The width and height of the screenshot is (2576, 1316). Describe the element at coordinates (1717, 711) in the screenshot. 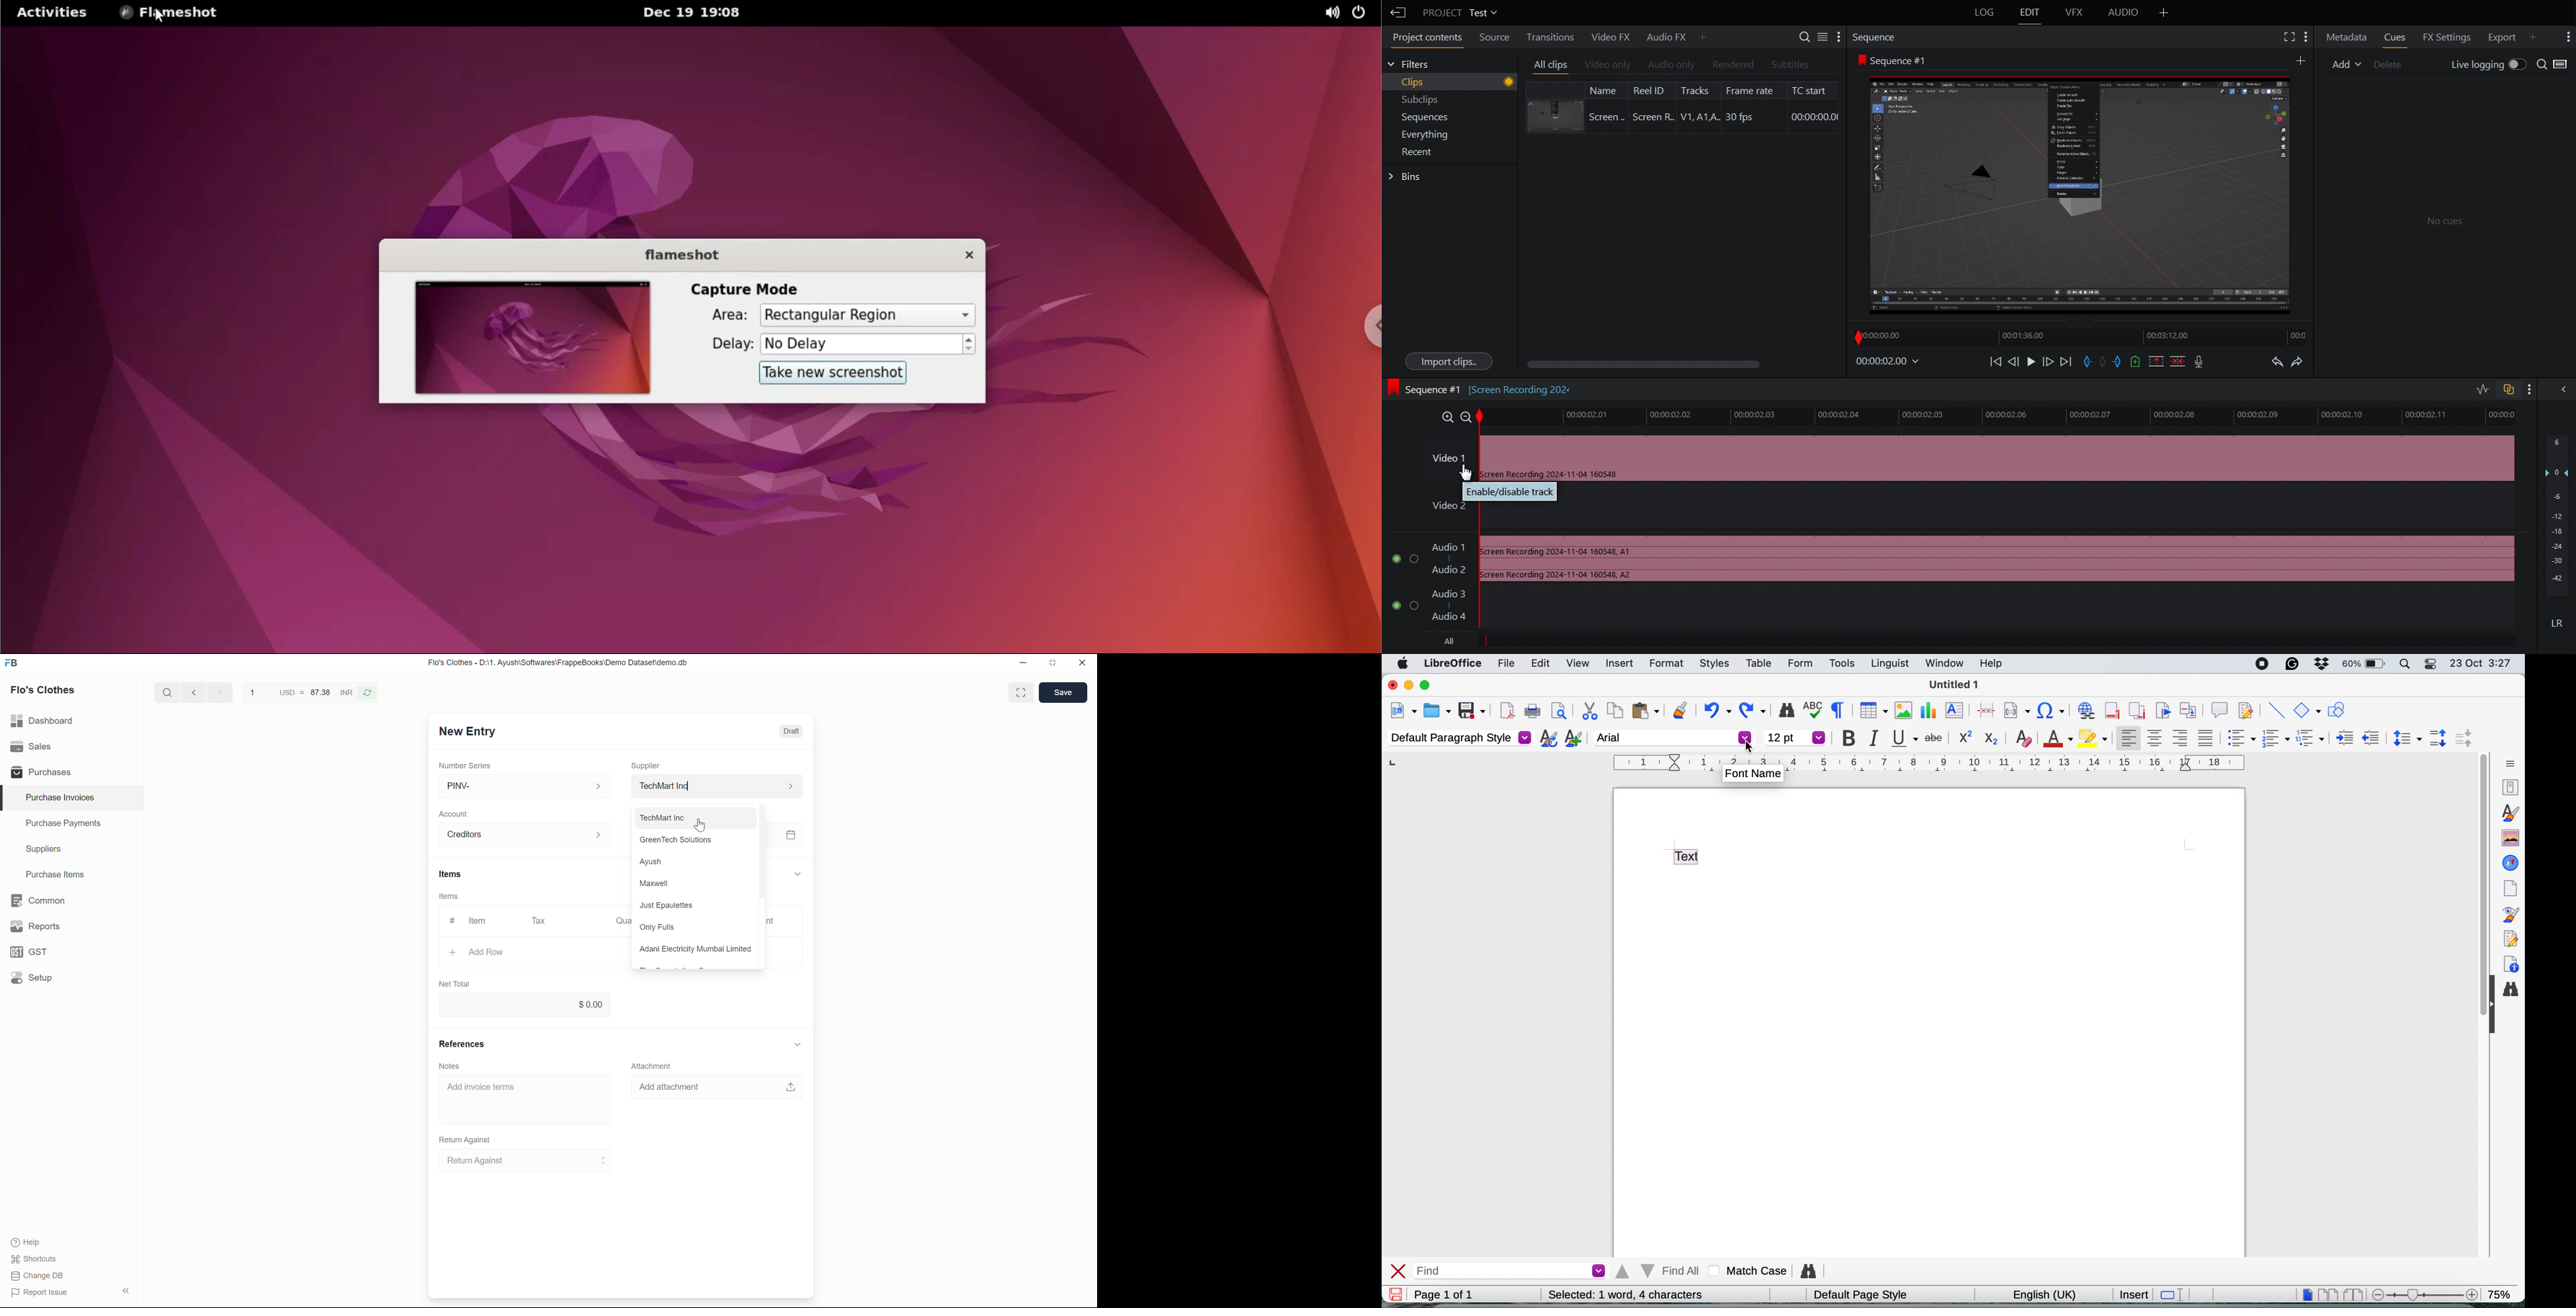

I see `undo` at that location.